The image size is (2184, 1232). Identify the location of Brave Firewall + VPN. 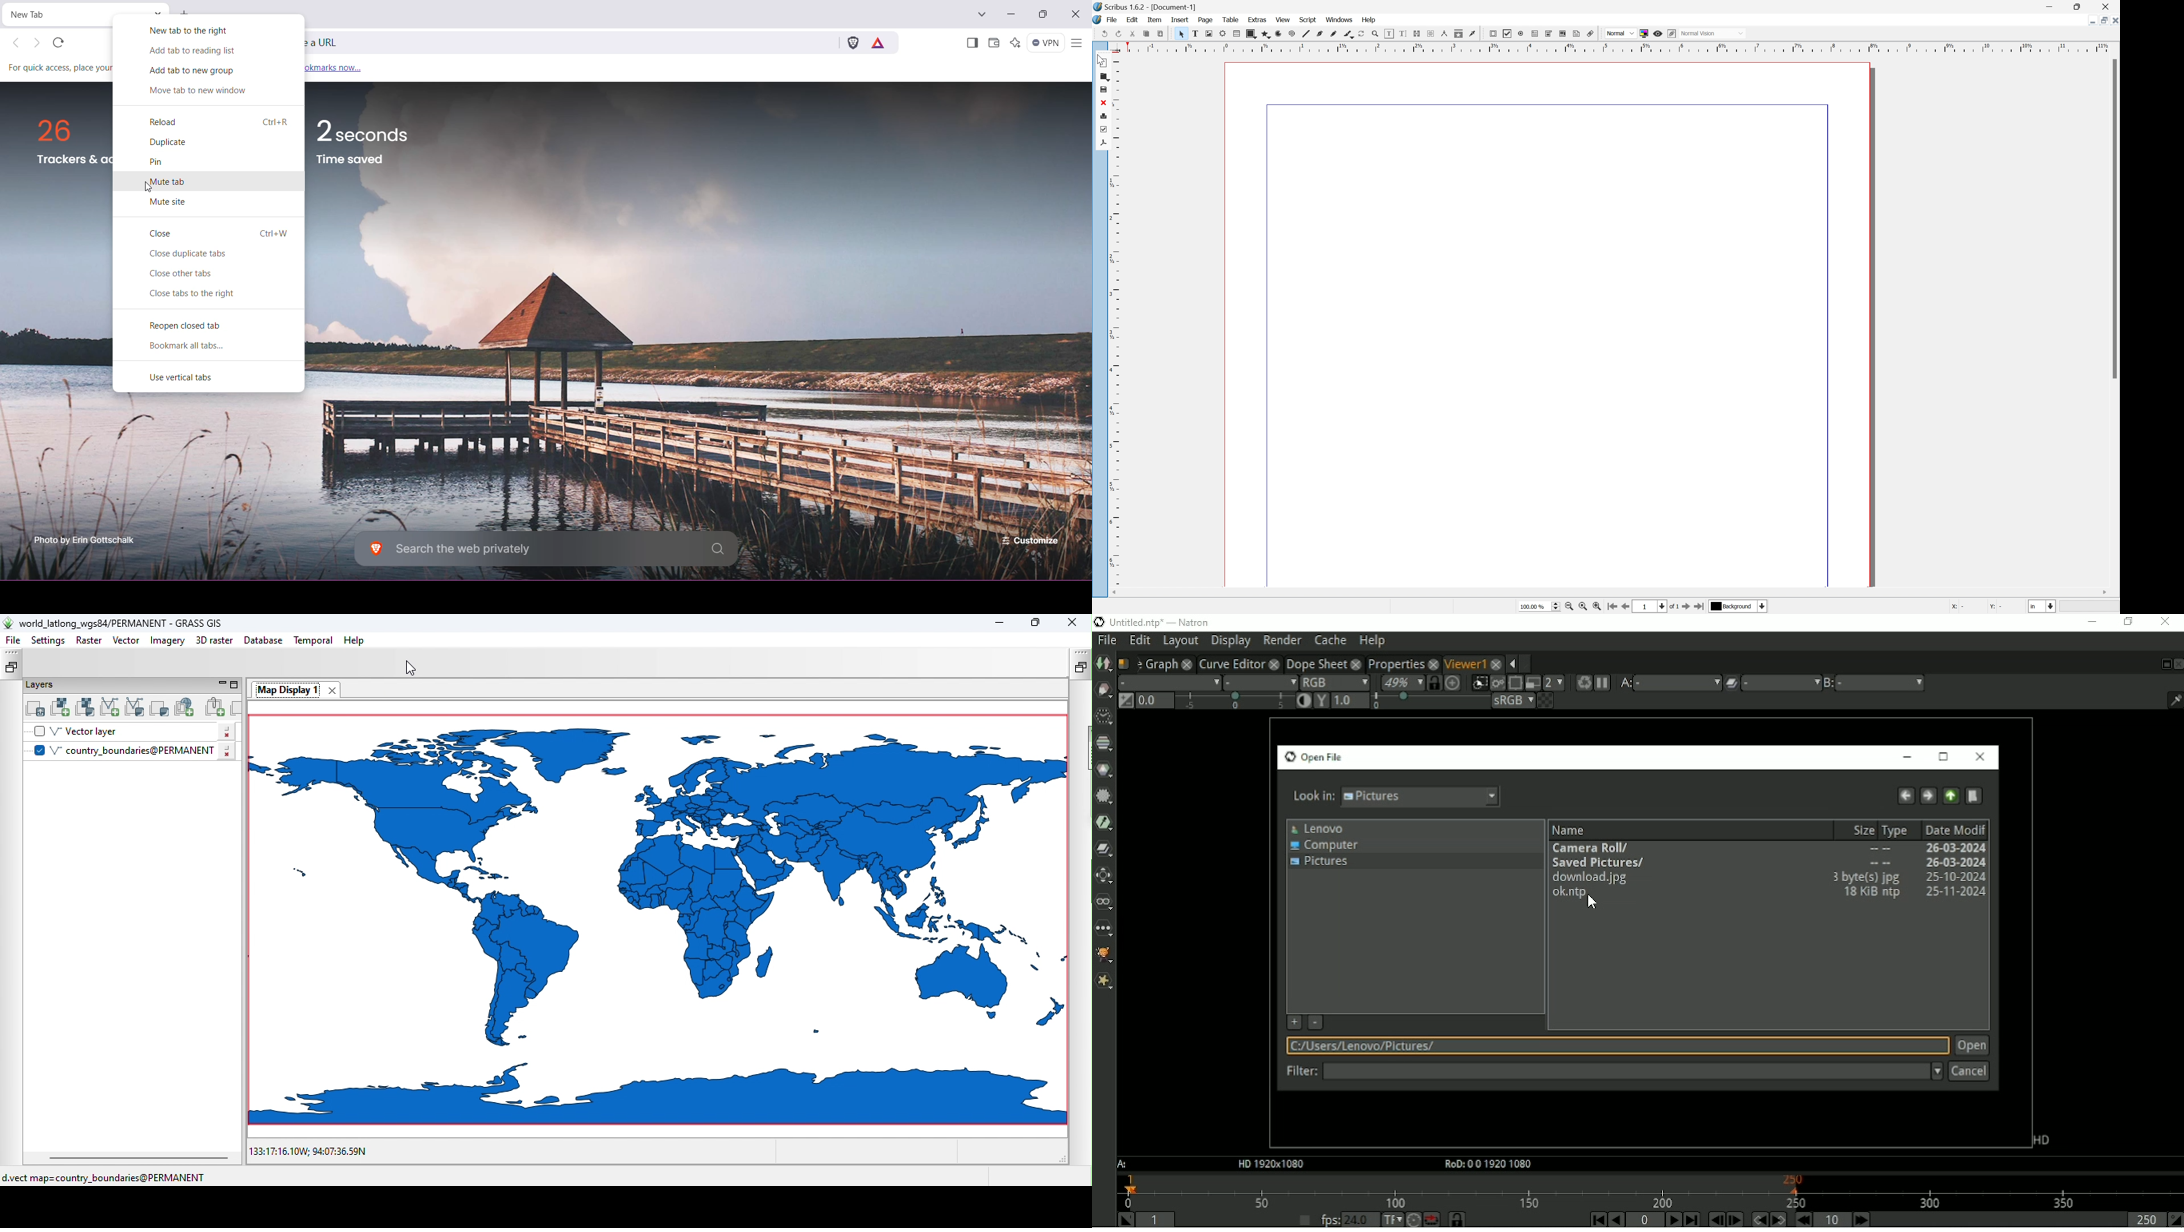
(1047, 43).